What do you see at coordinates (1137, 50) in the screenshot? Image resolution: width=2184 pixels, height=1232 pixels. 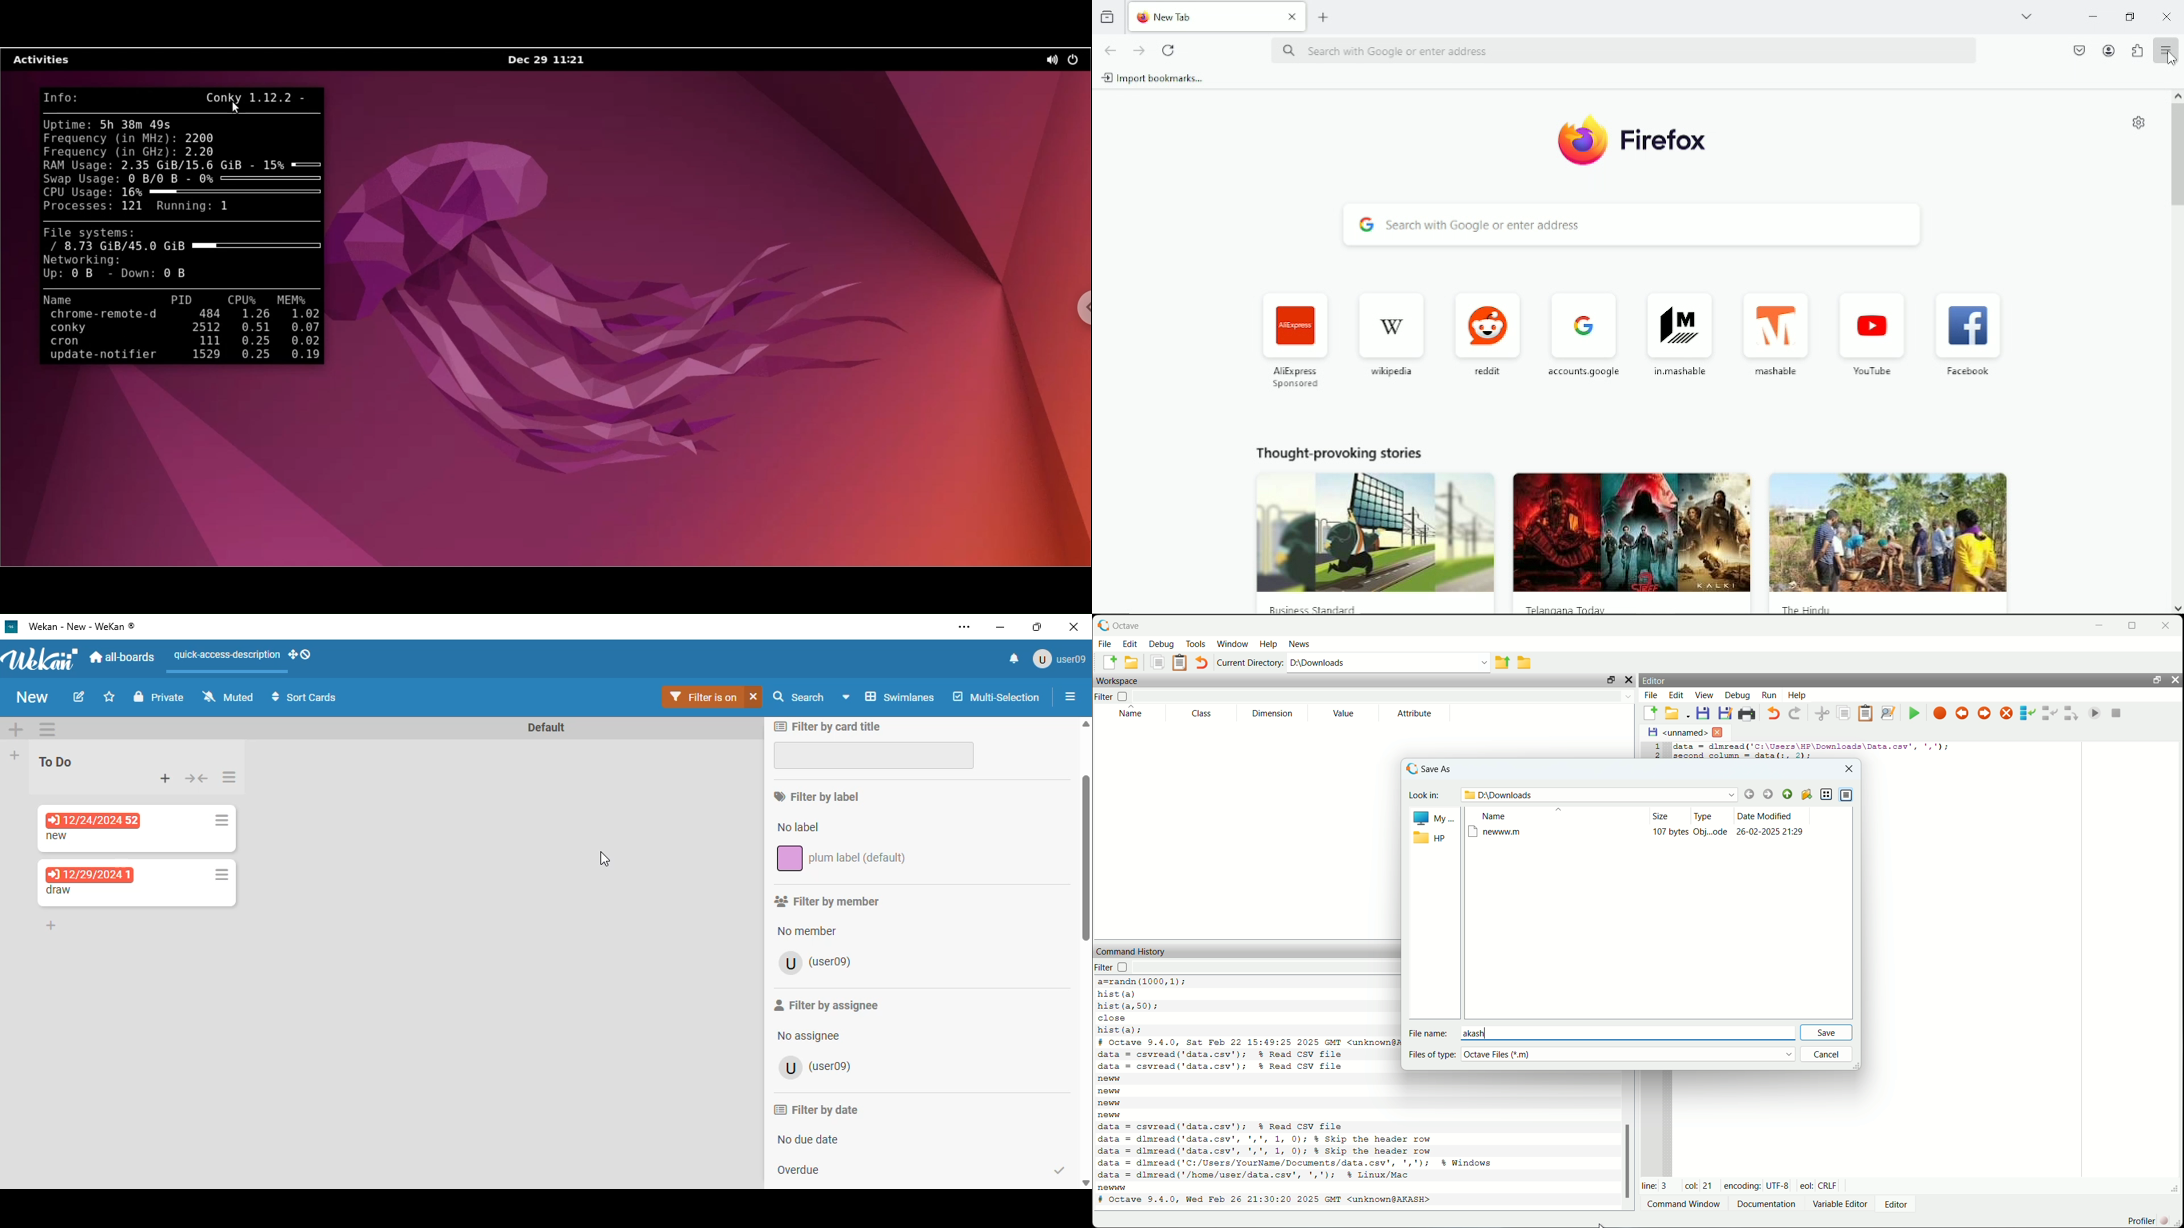 I see `go forward` at bounding box center [1137, 50].